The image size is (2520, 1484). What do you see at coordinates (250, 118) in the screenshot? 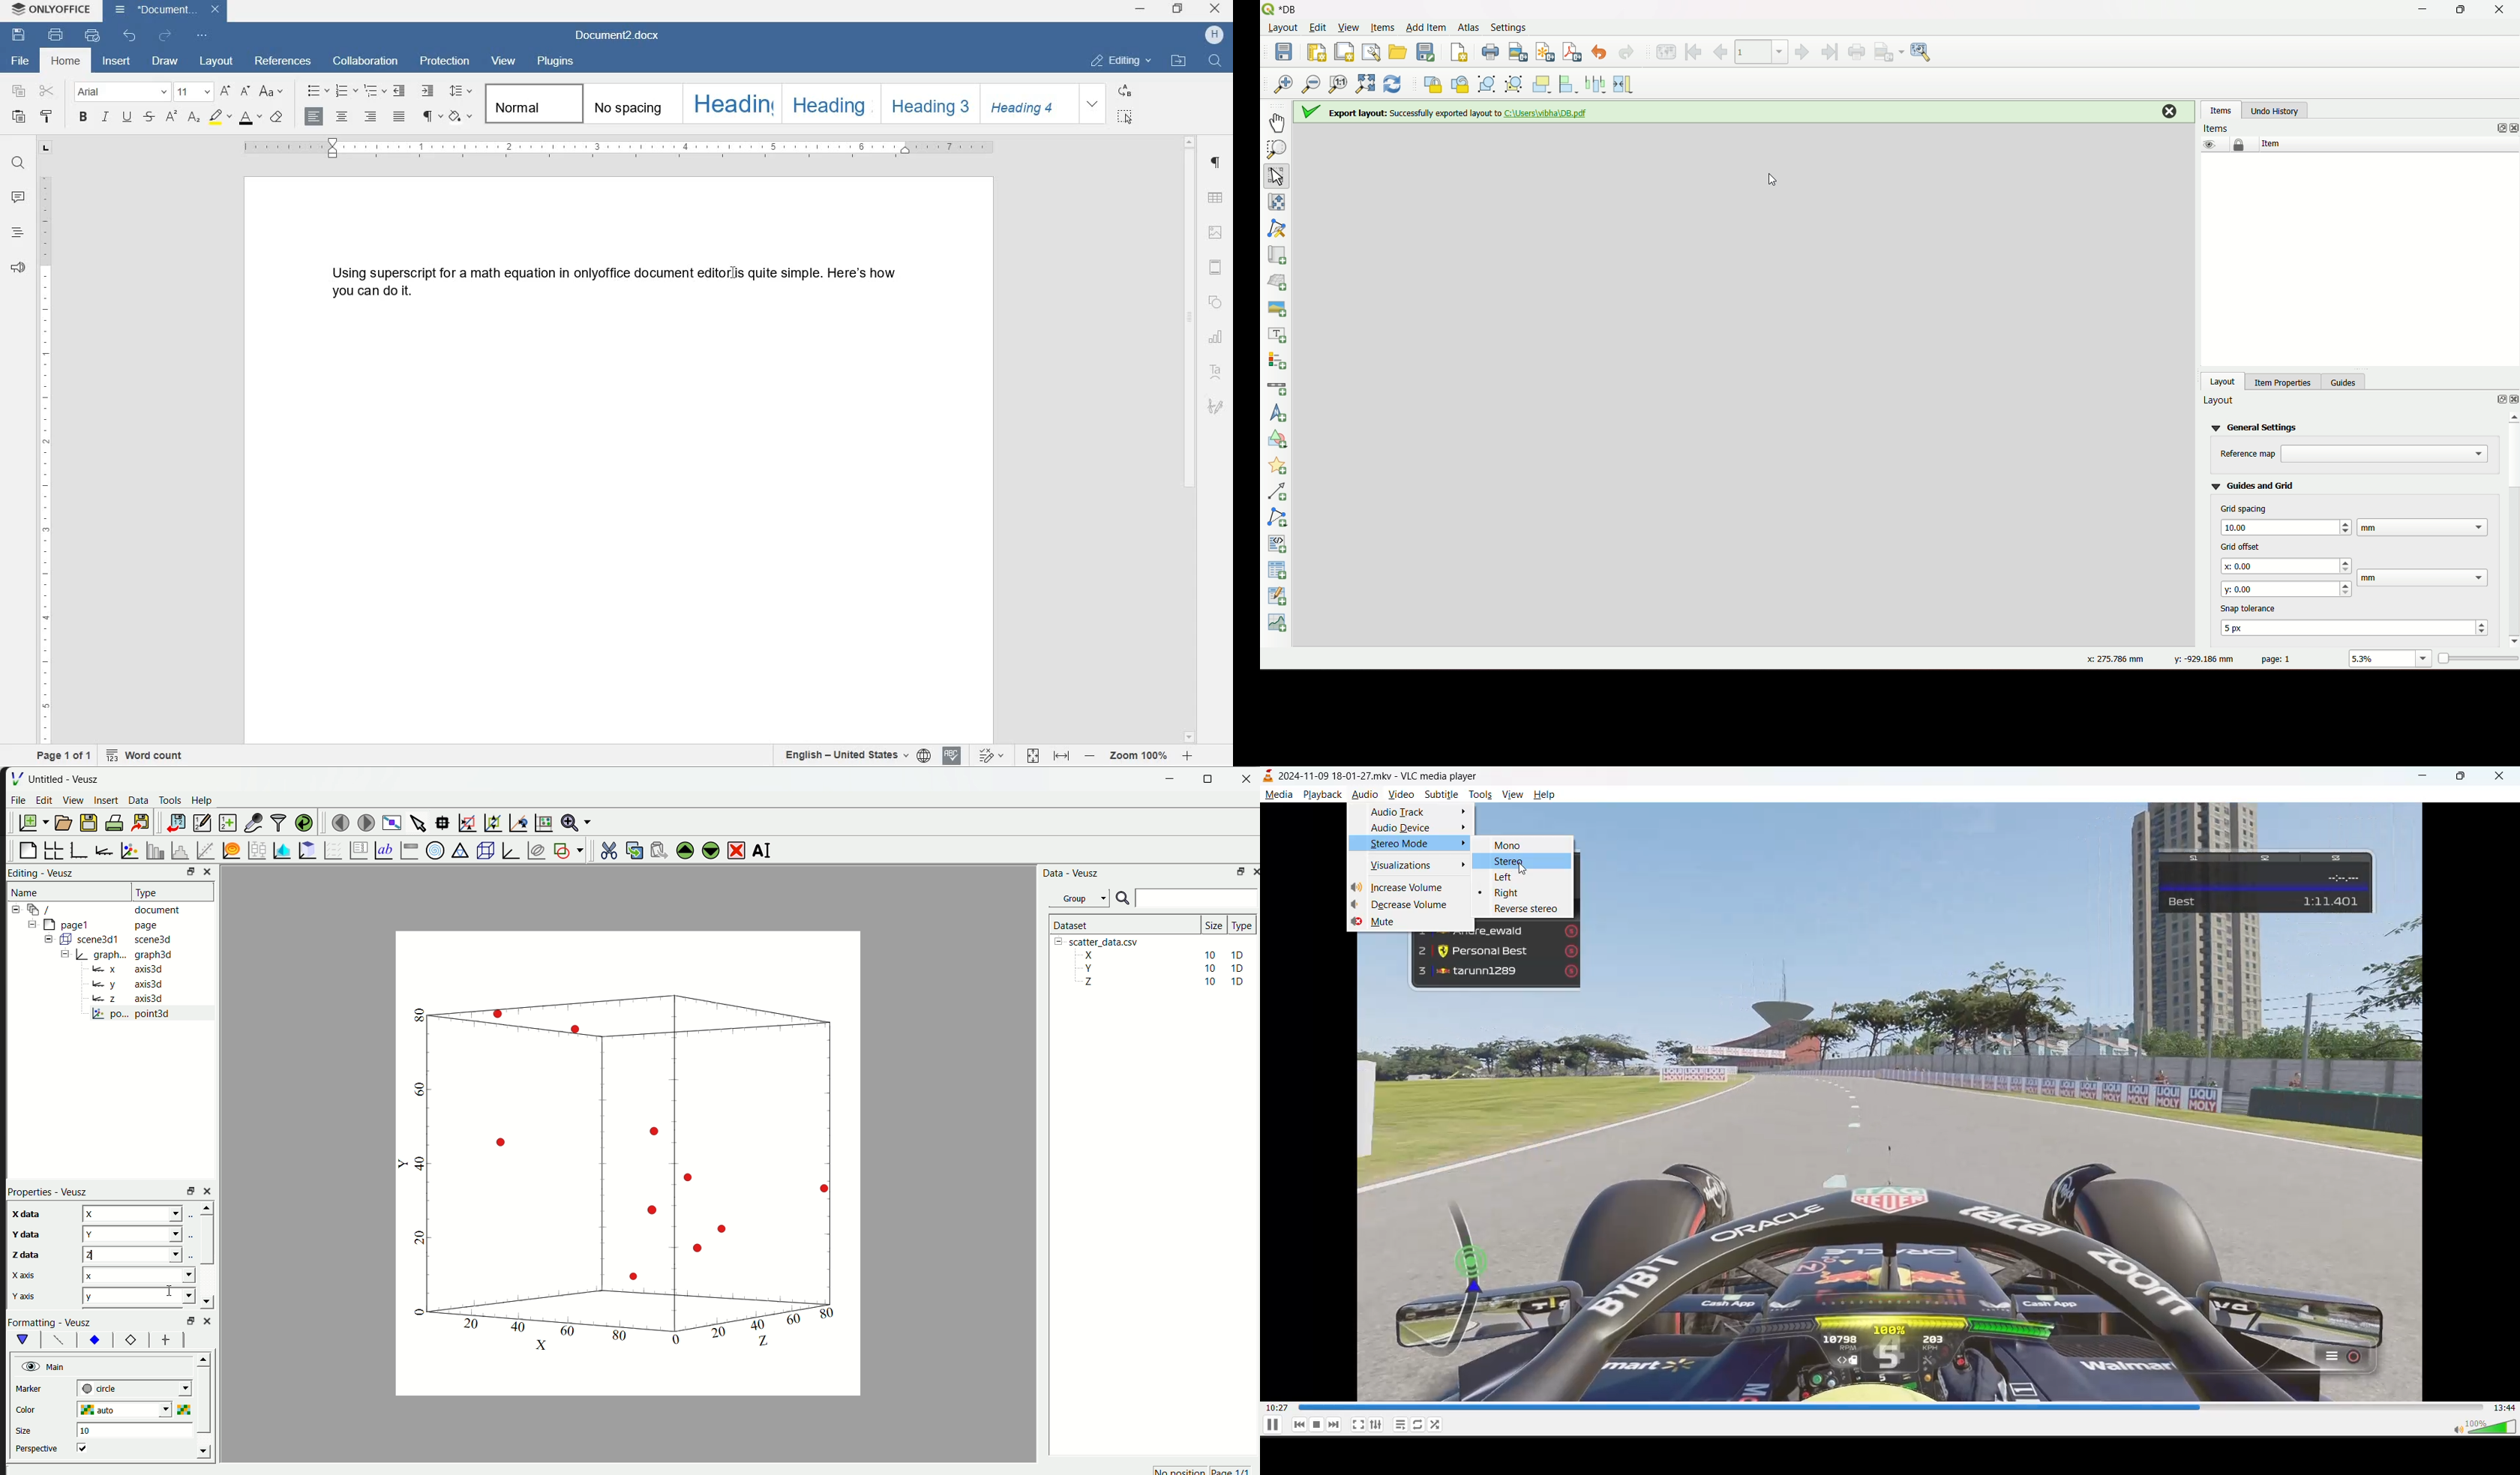
I see `font color` at bounding box center [250, 118].